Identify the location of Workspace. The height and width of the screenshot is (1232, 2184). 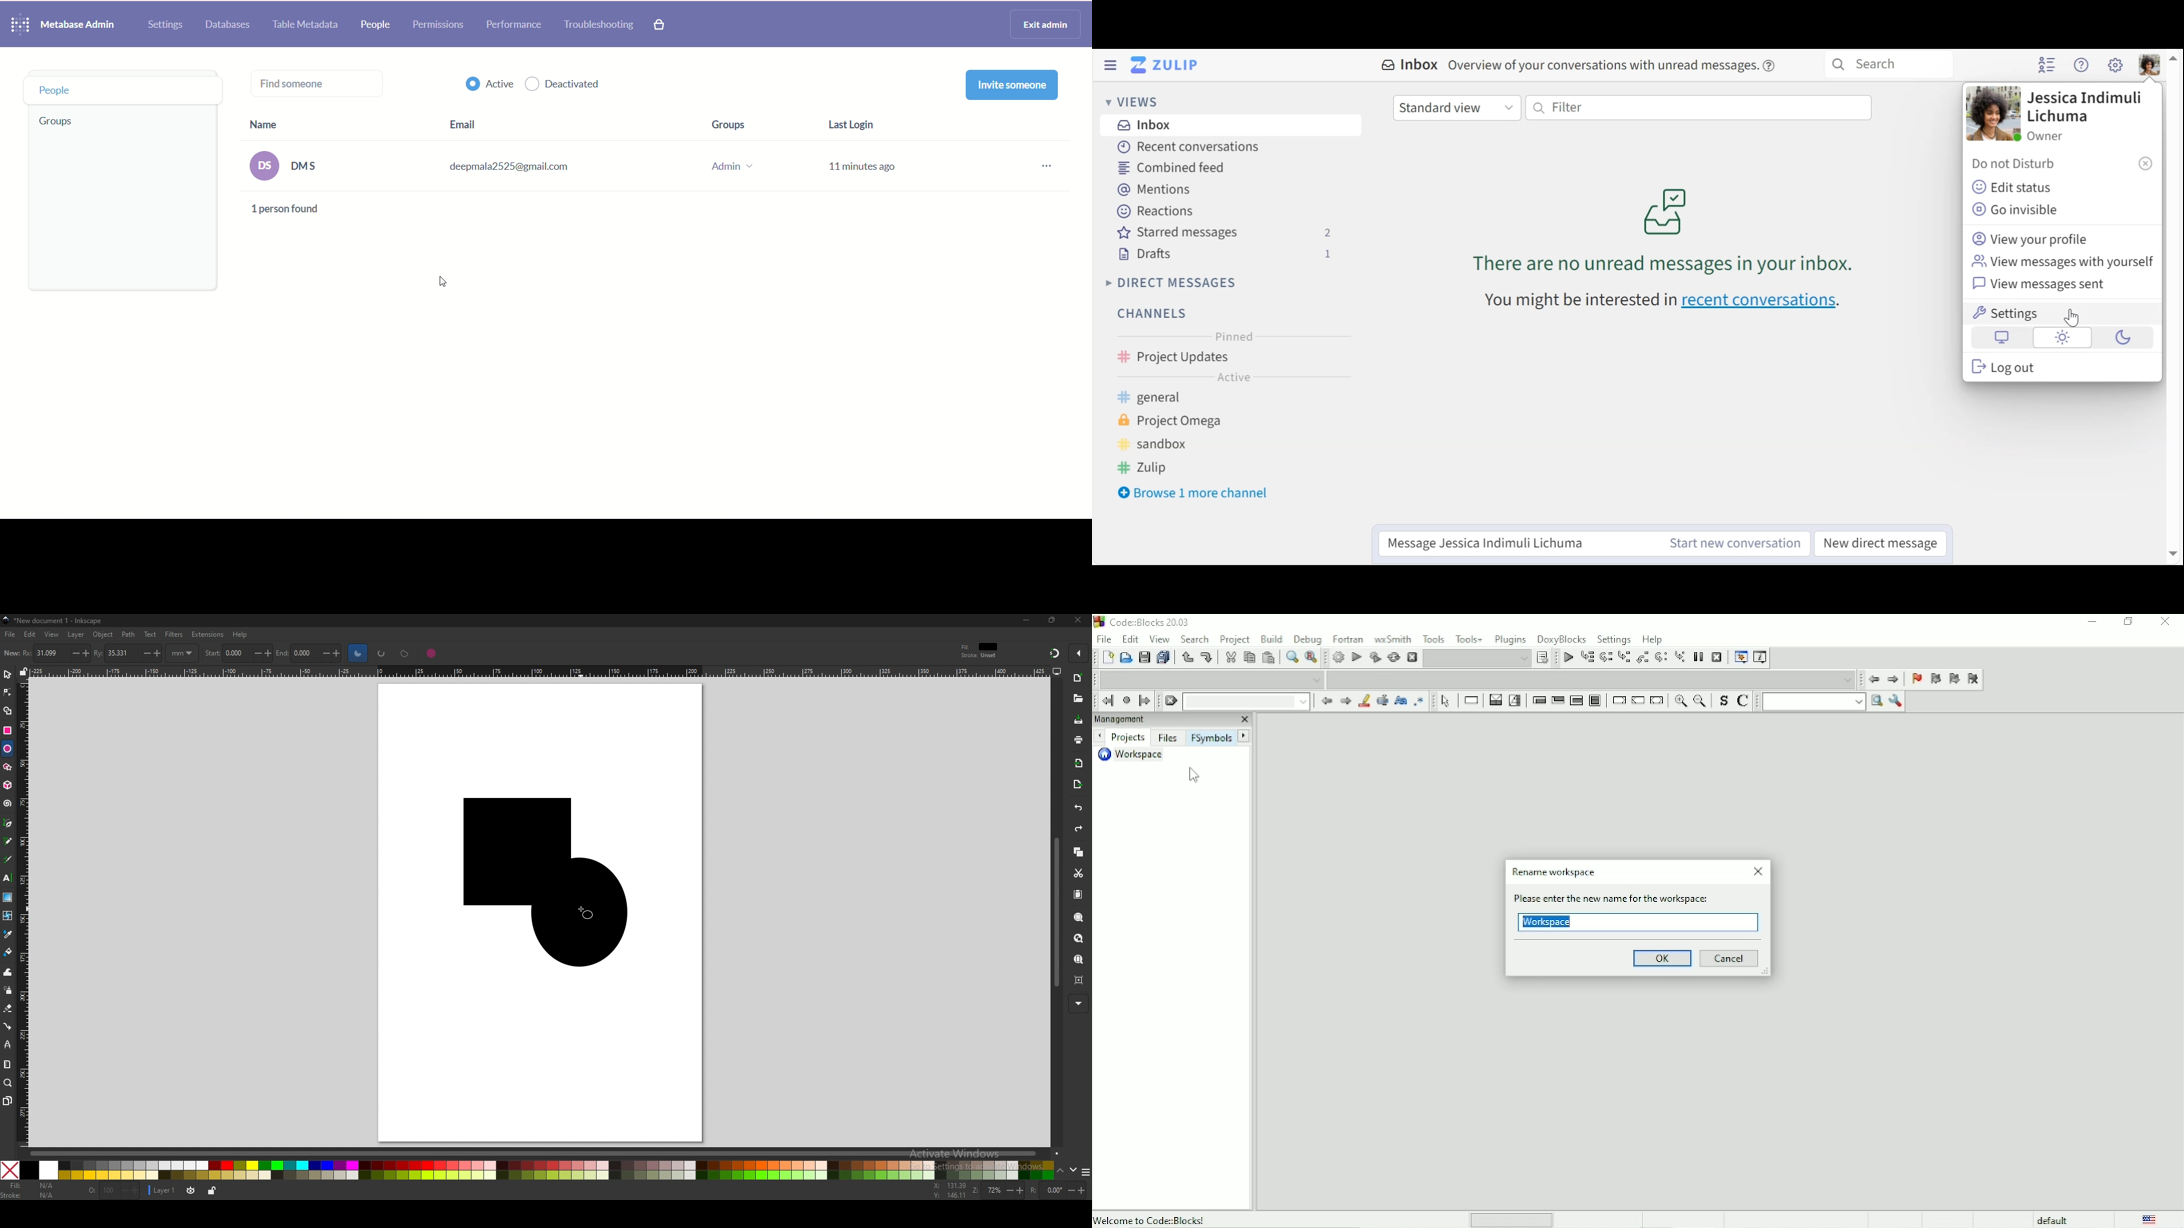
(1137, 757).